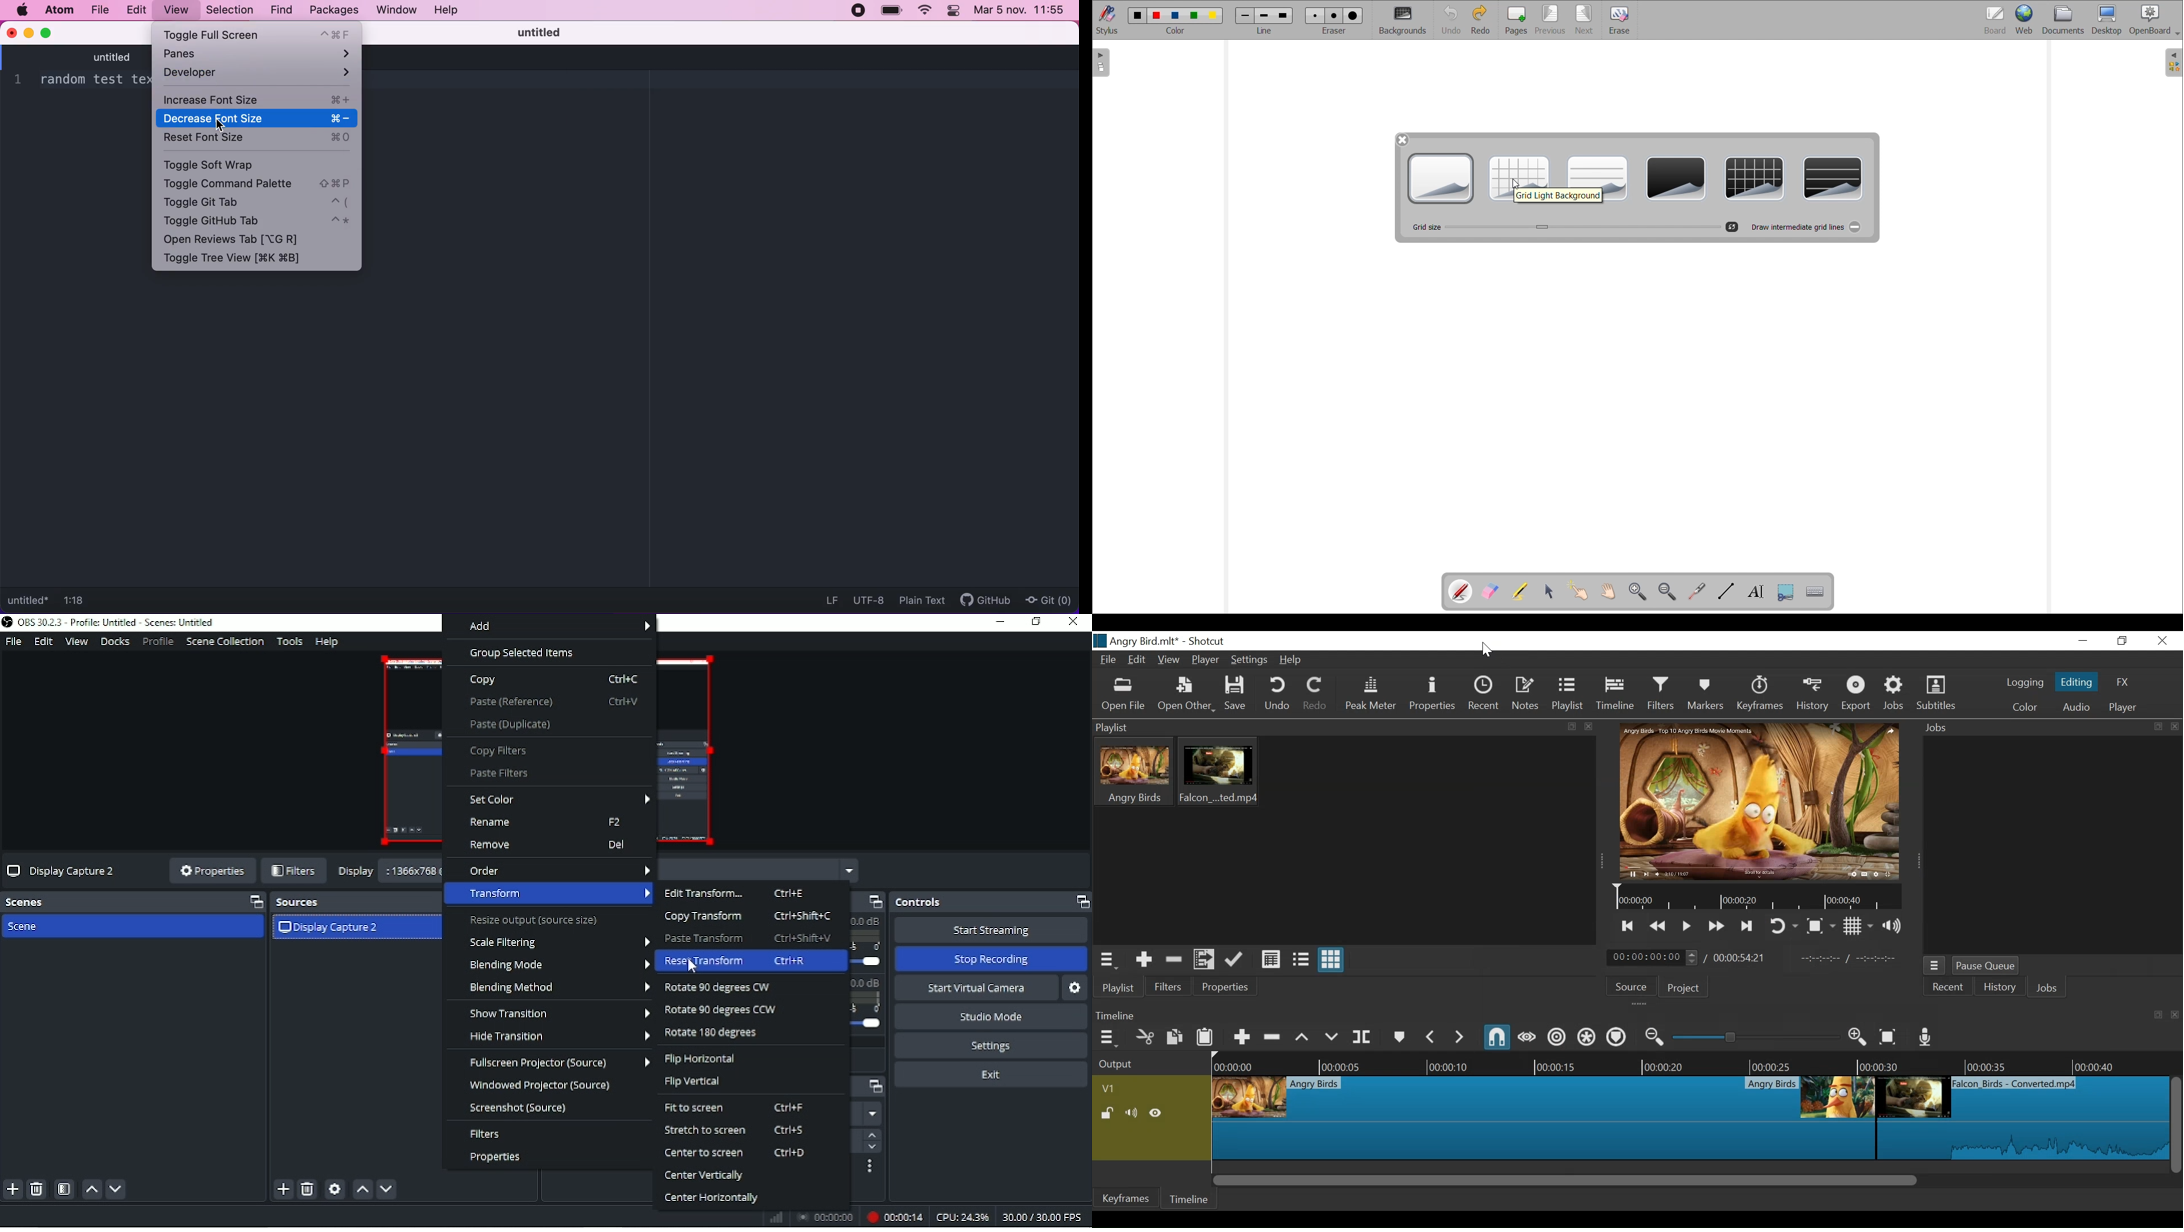 This screenshot has height=1232, width=2184. What do you see at coordinates (1583, 227) in the screenshot?
I see `Slider to increase/decrease grid size` at bounding box center [1583, 227].